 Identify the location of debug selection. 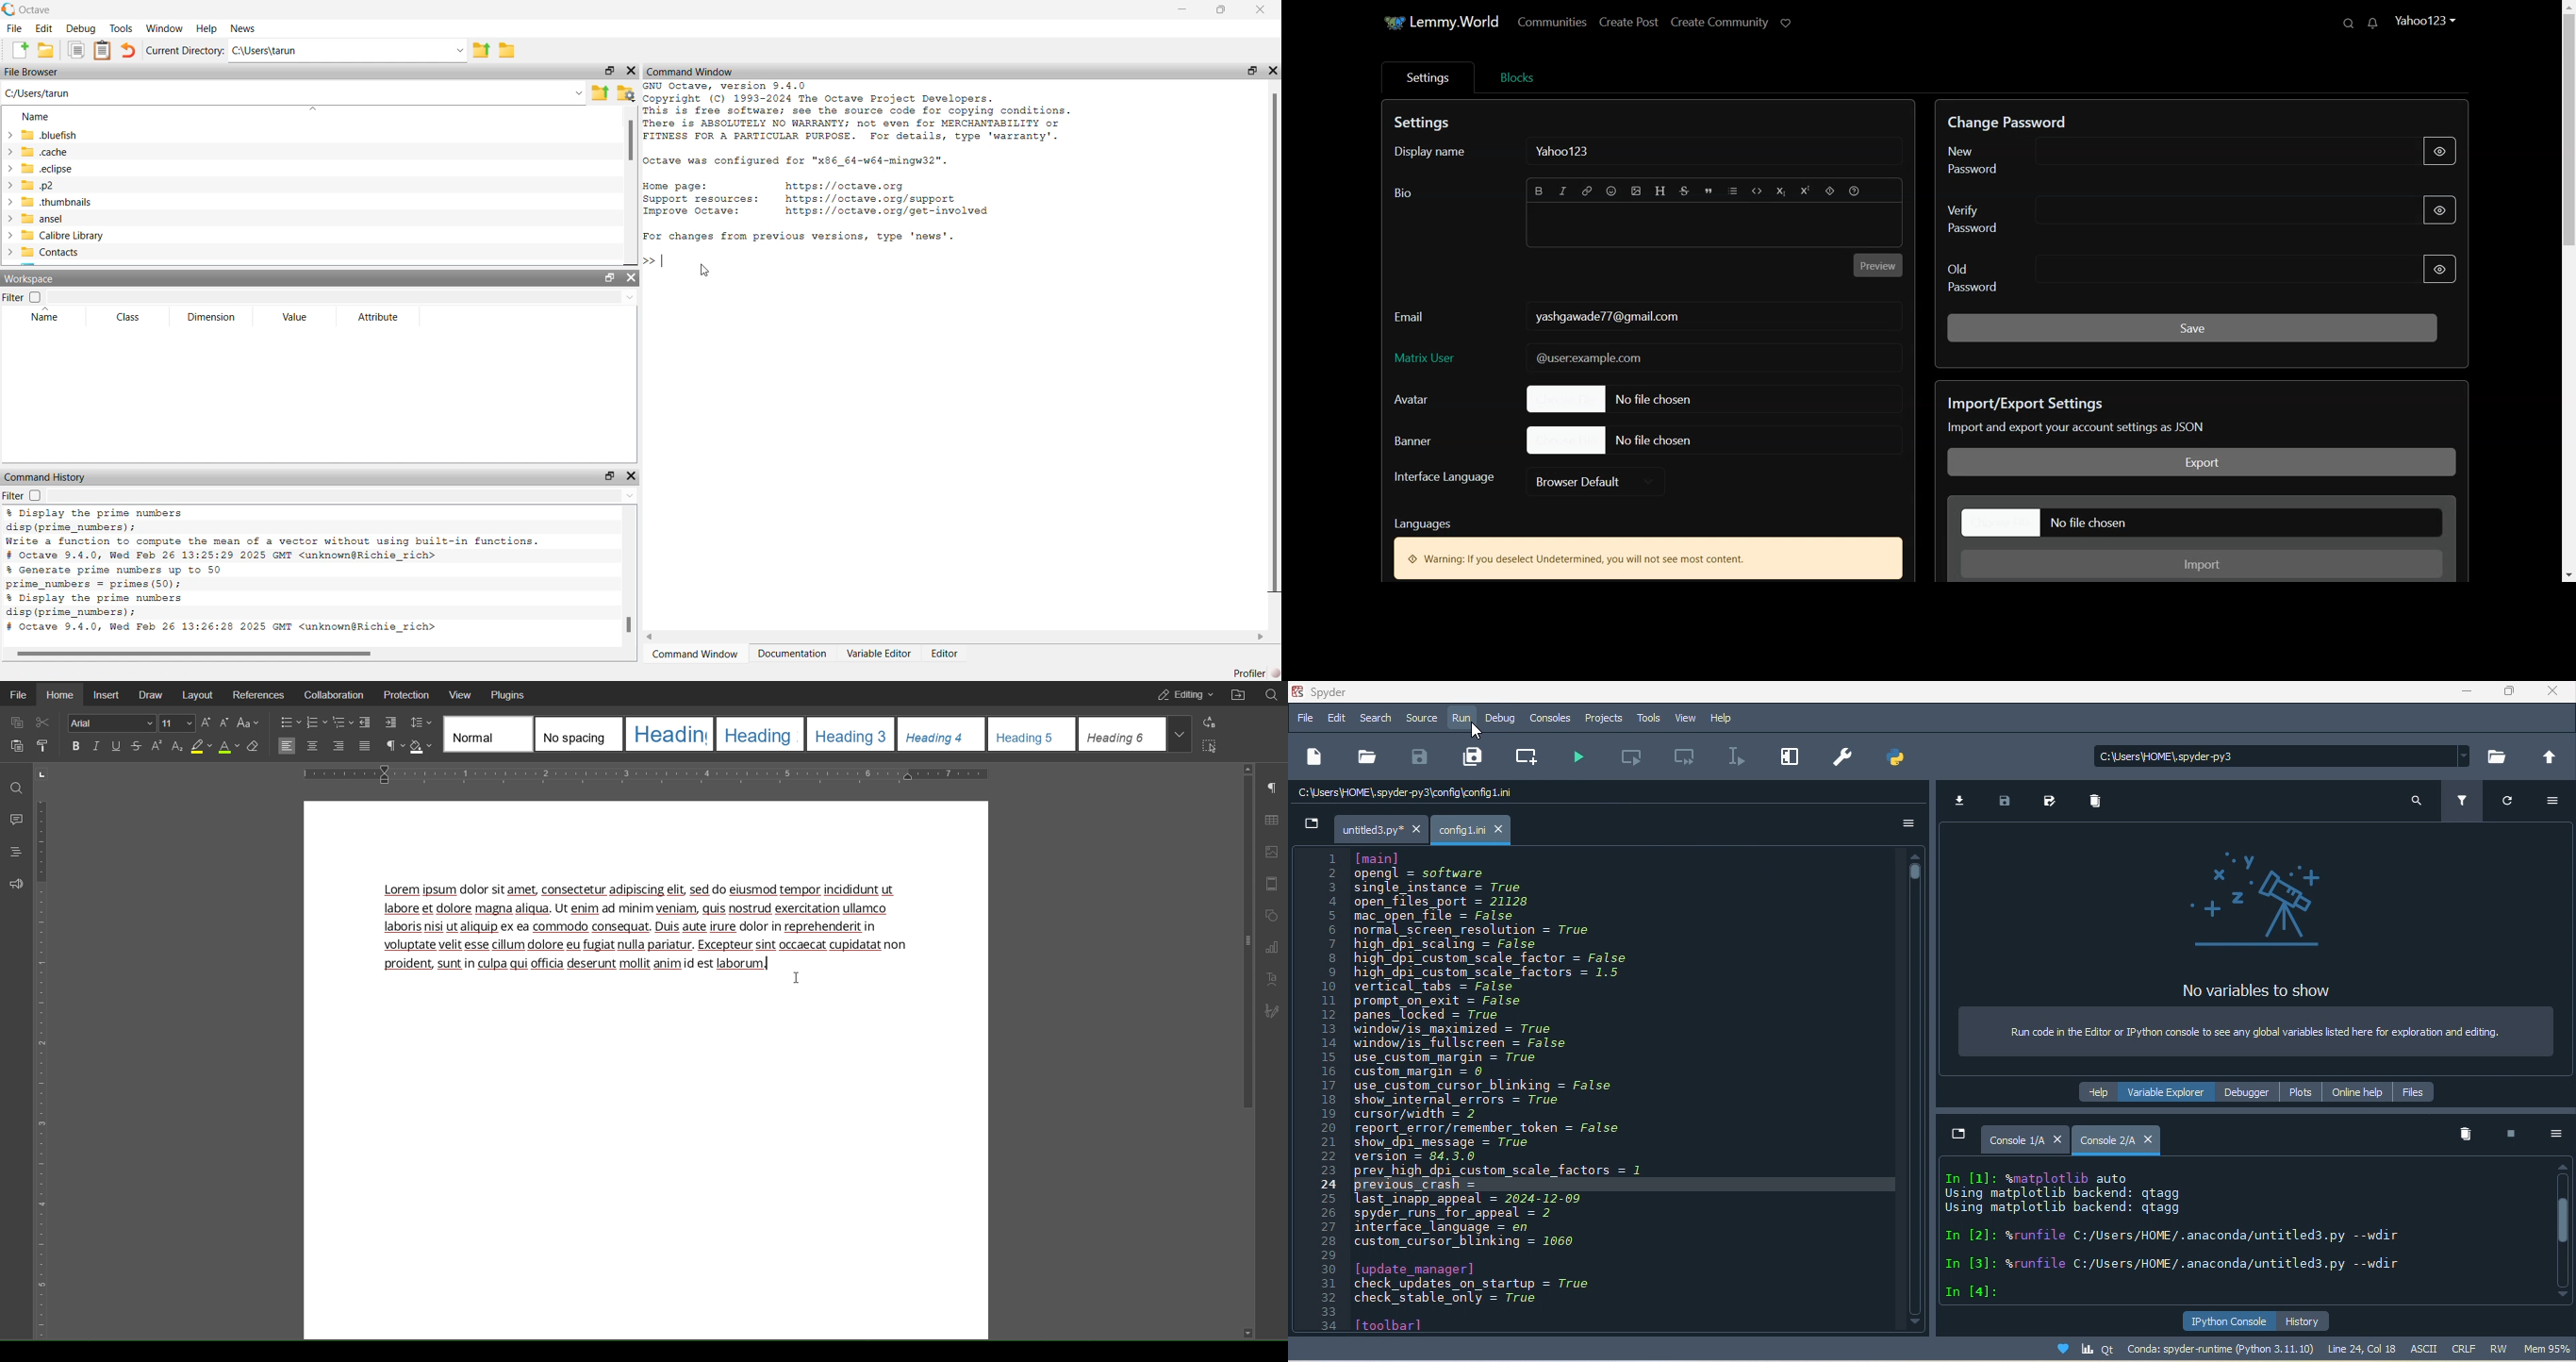
(1735, 757).